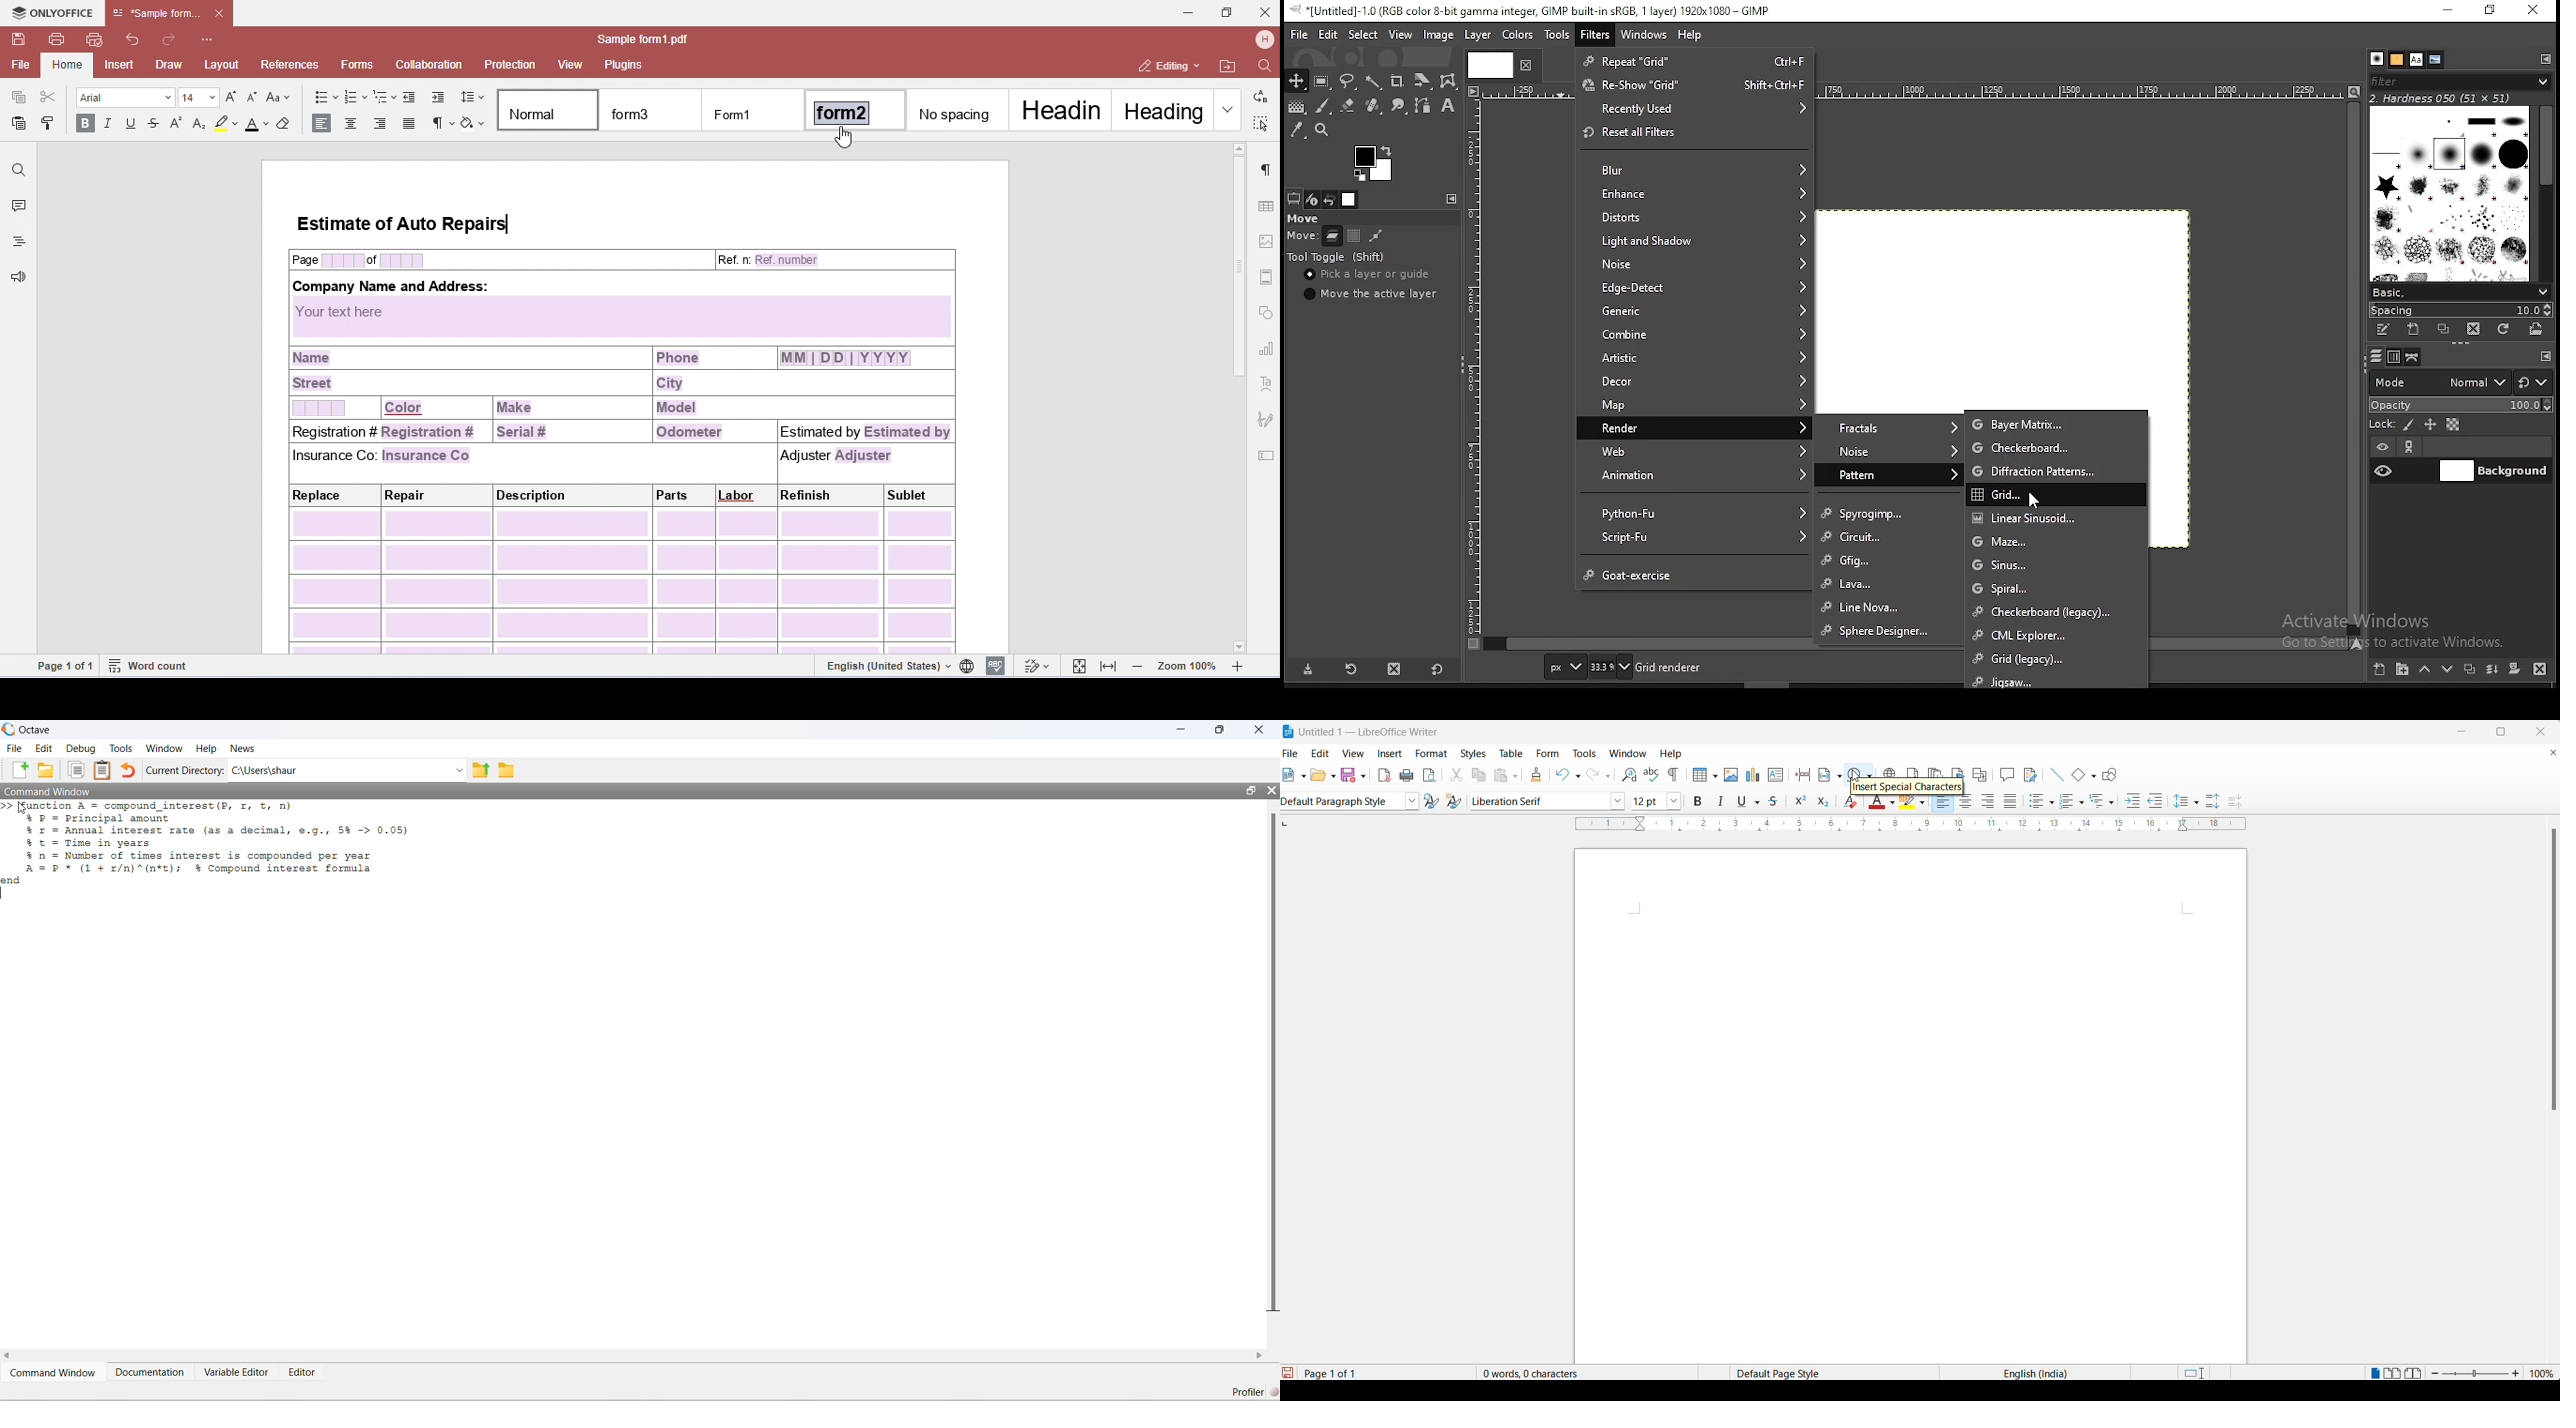 The image size is (2576, 1428). What do you see at coordinates (2507, 730) in the screenshot?
I see `maximize` at bounding box center [2507, 730].